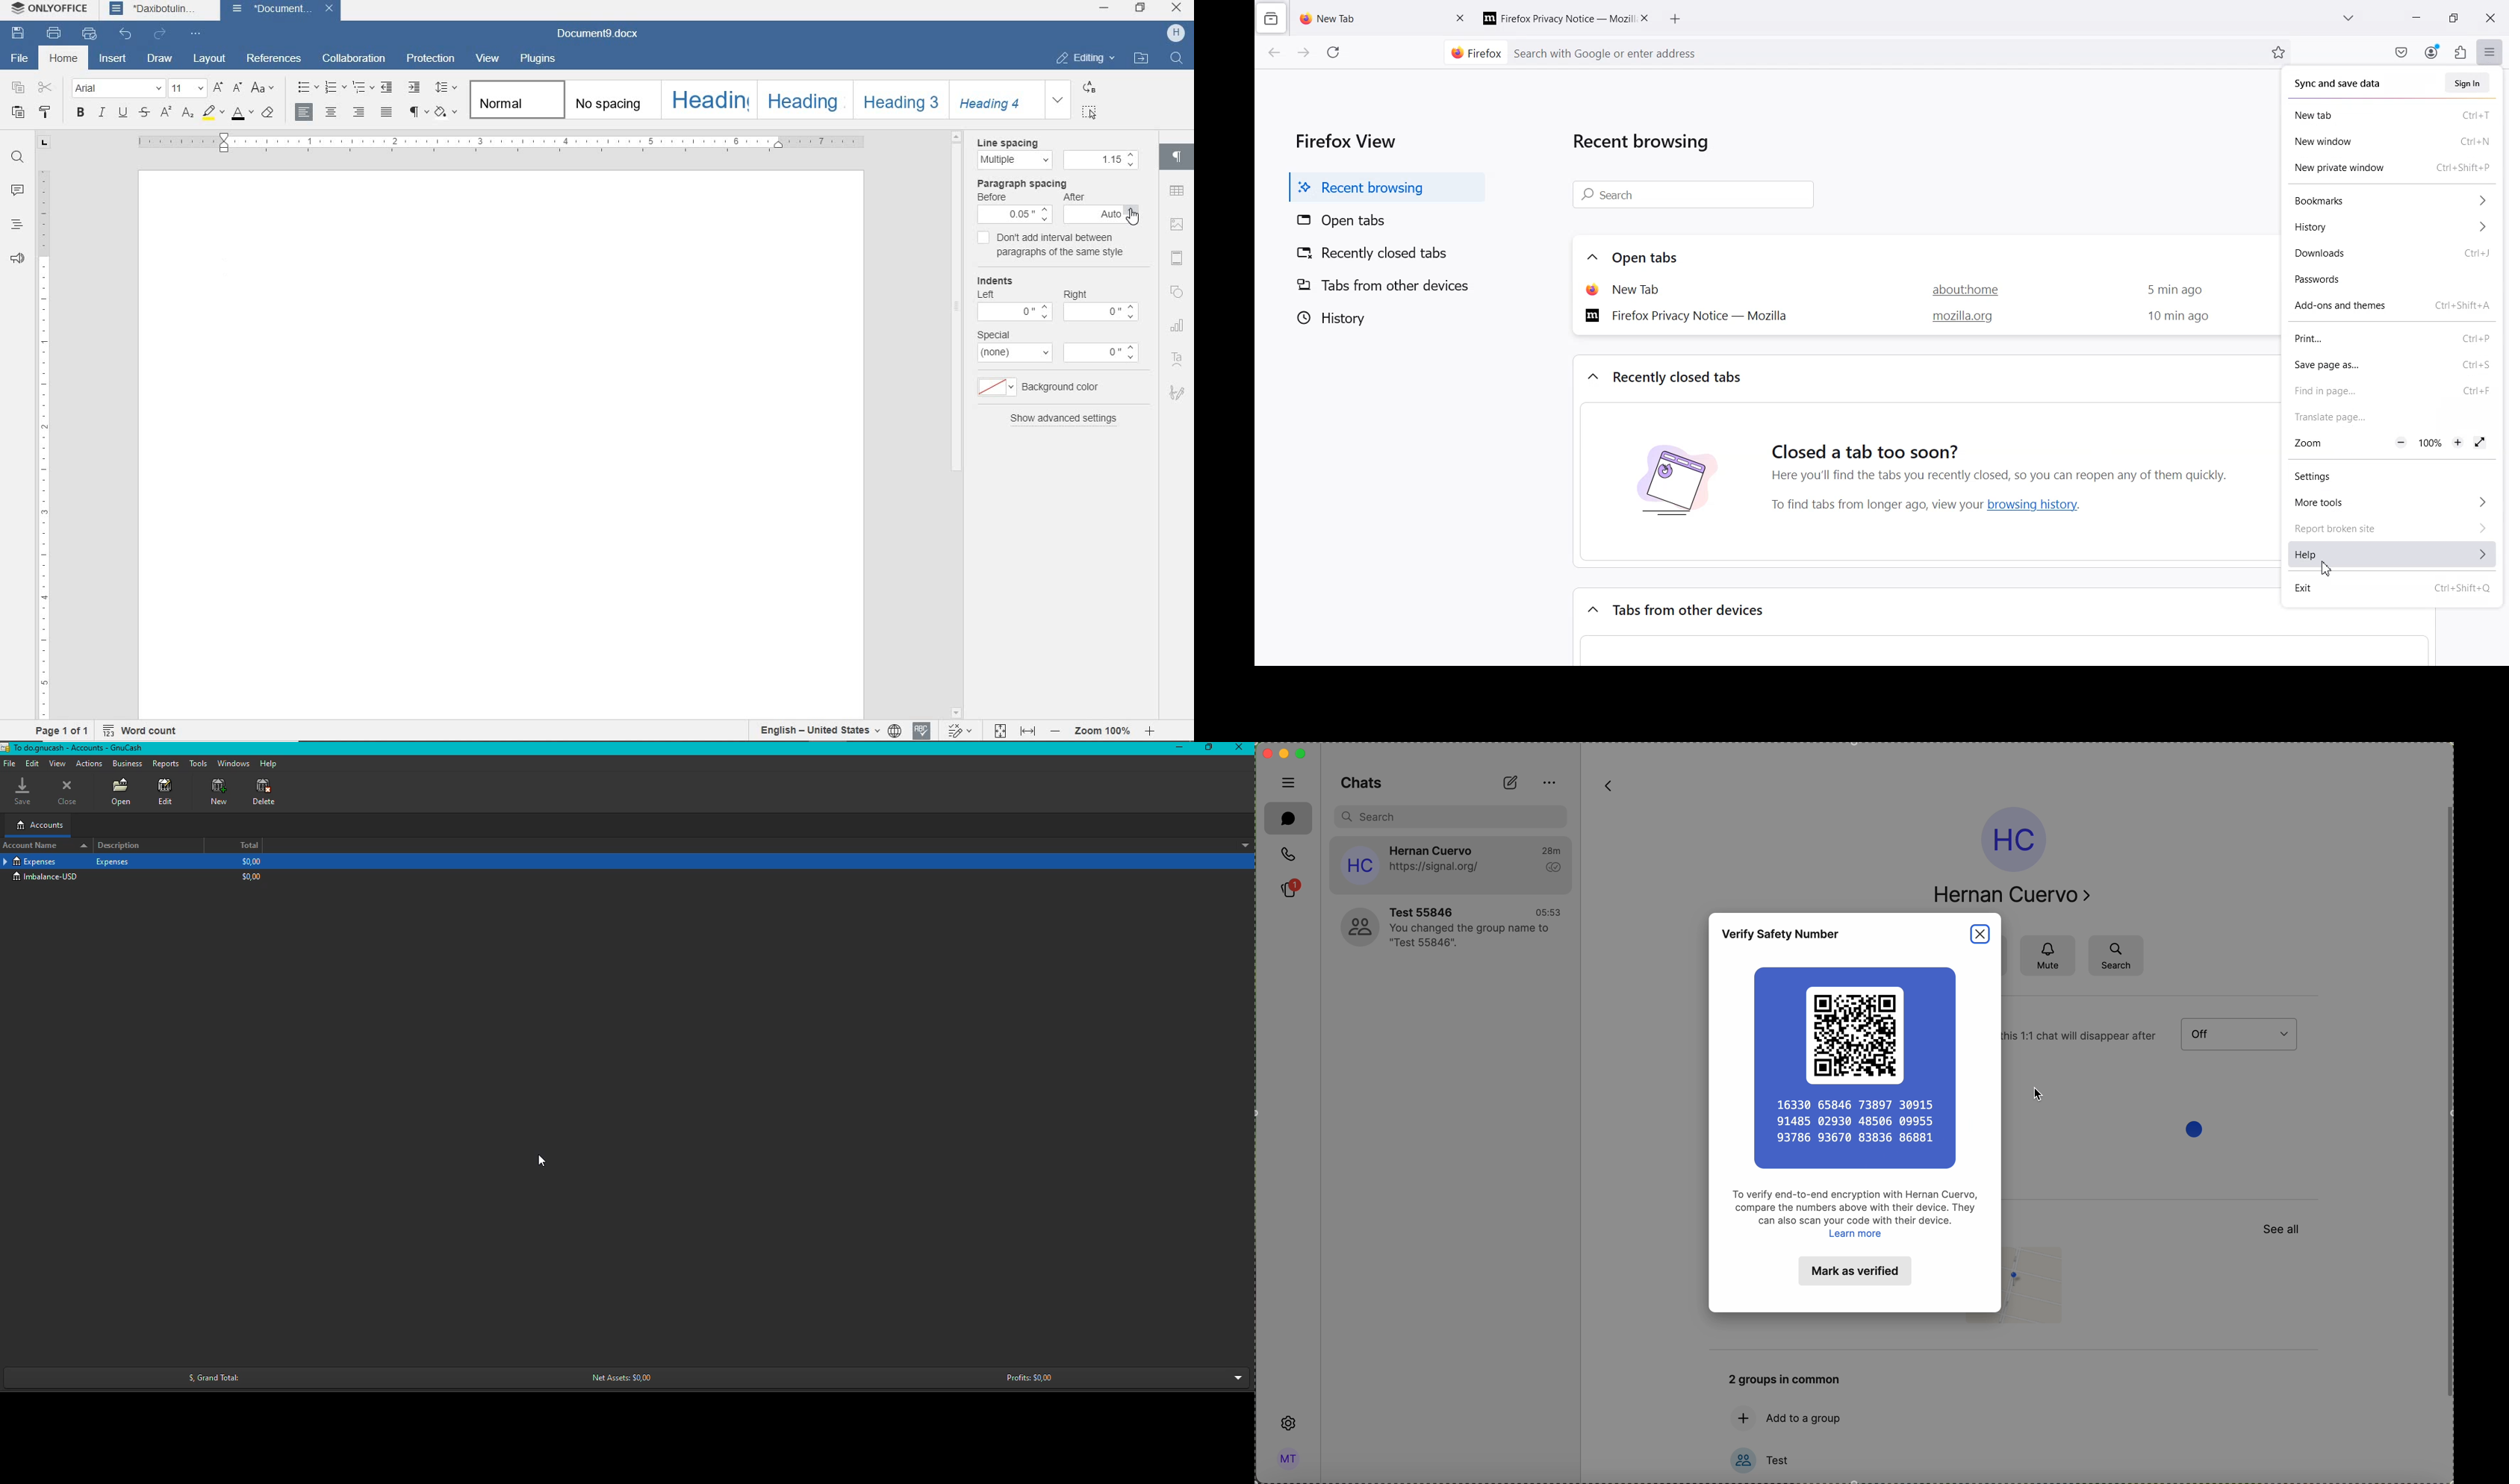 Image resolution: width=2520 pixels, height=1484 pixels. What do you see at coordinates (42, 443) in the screenshot?
I see `ruler` at bounding box center [42, 443].